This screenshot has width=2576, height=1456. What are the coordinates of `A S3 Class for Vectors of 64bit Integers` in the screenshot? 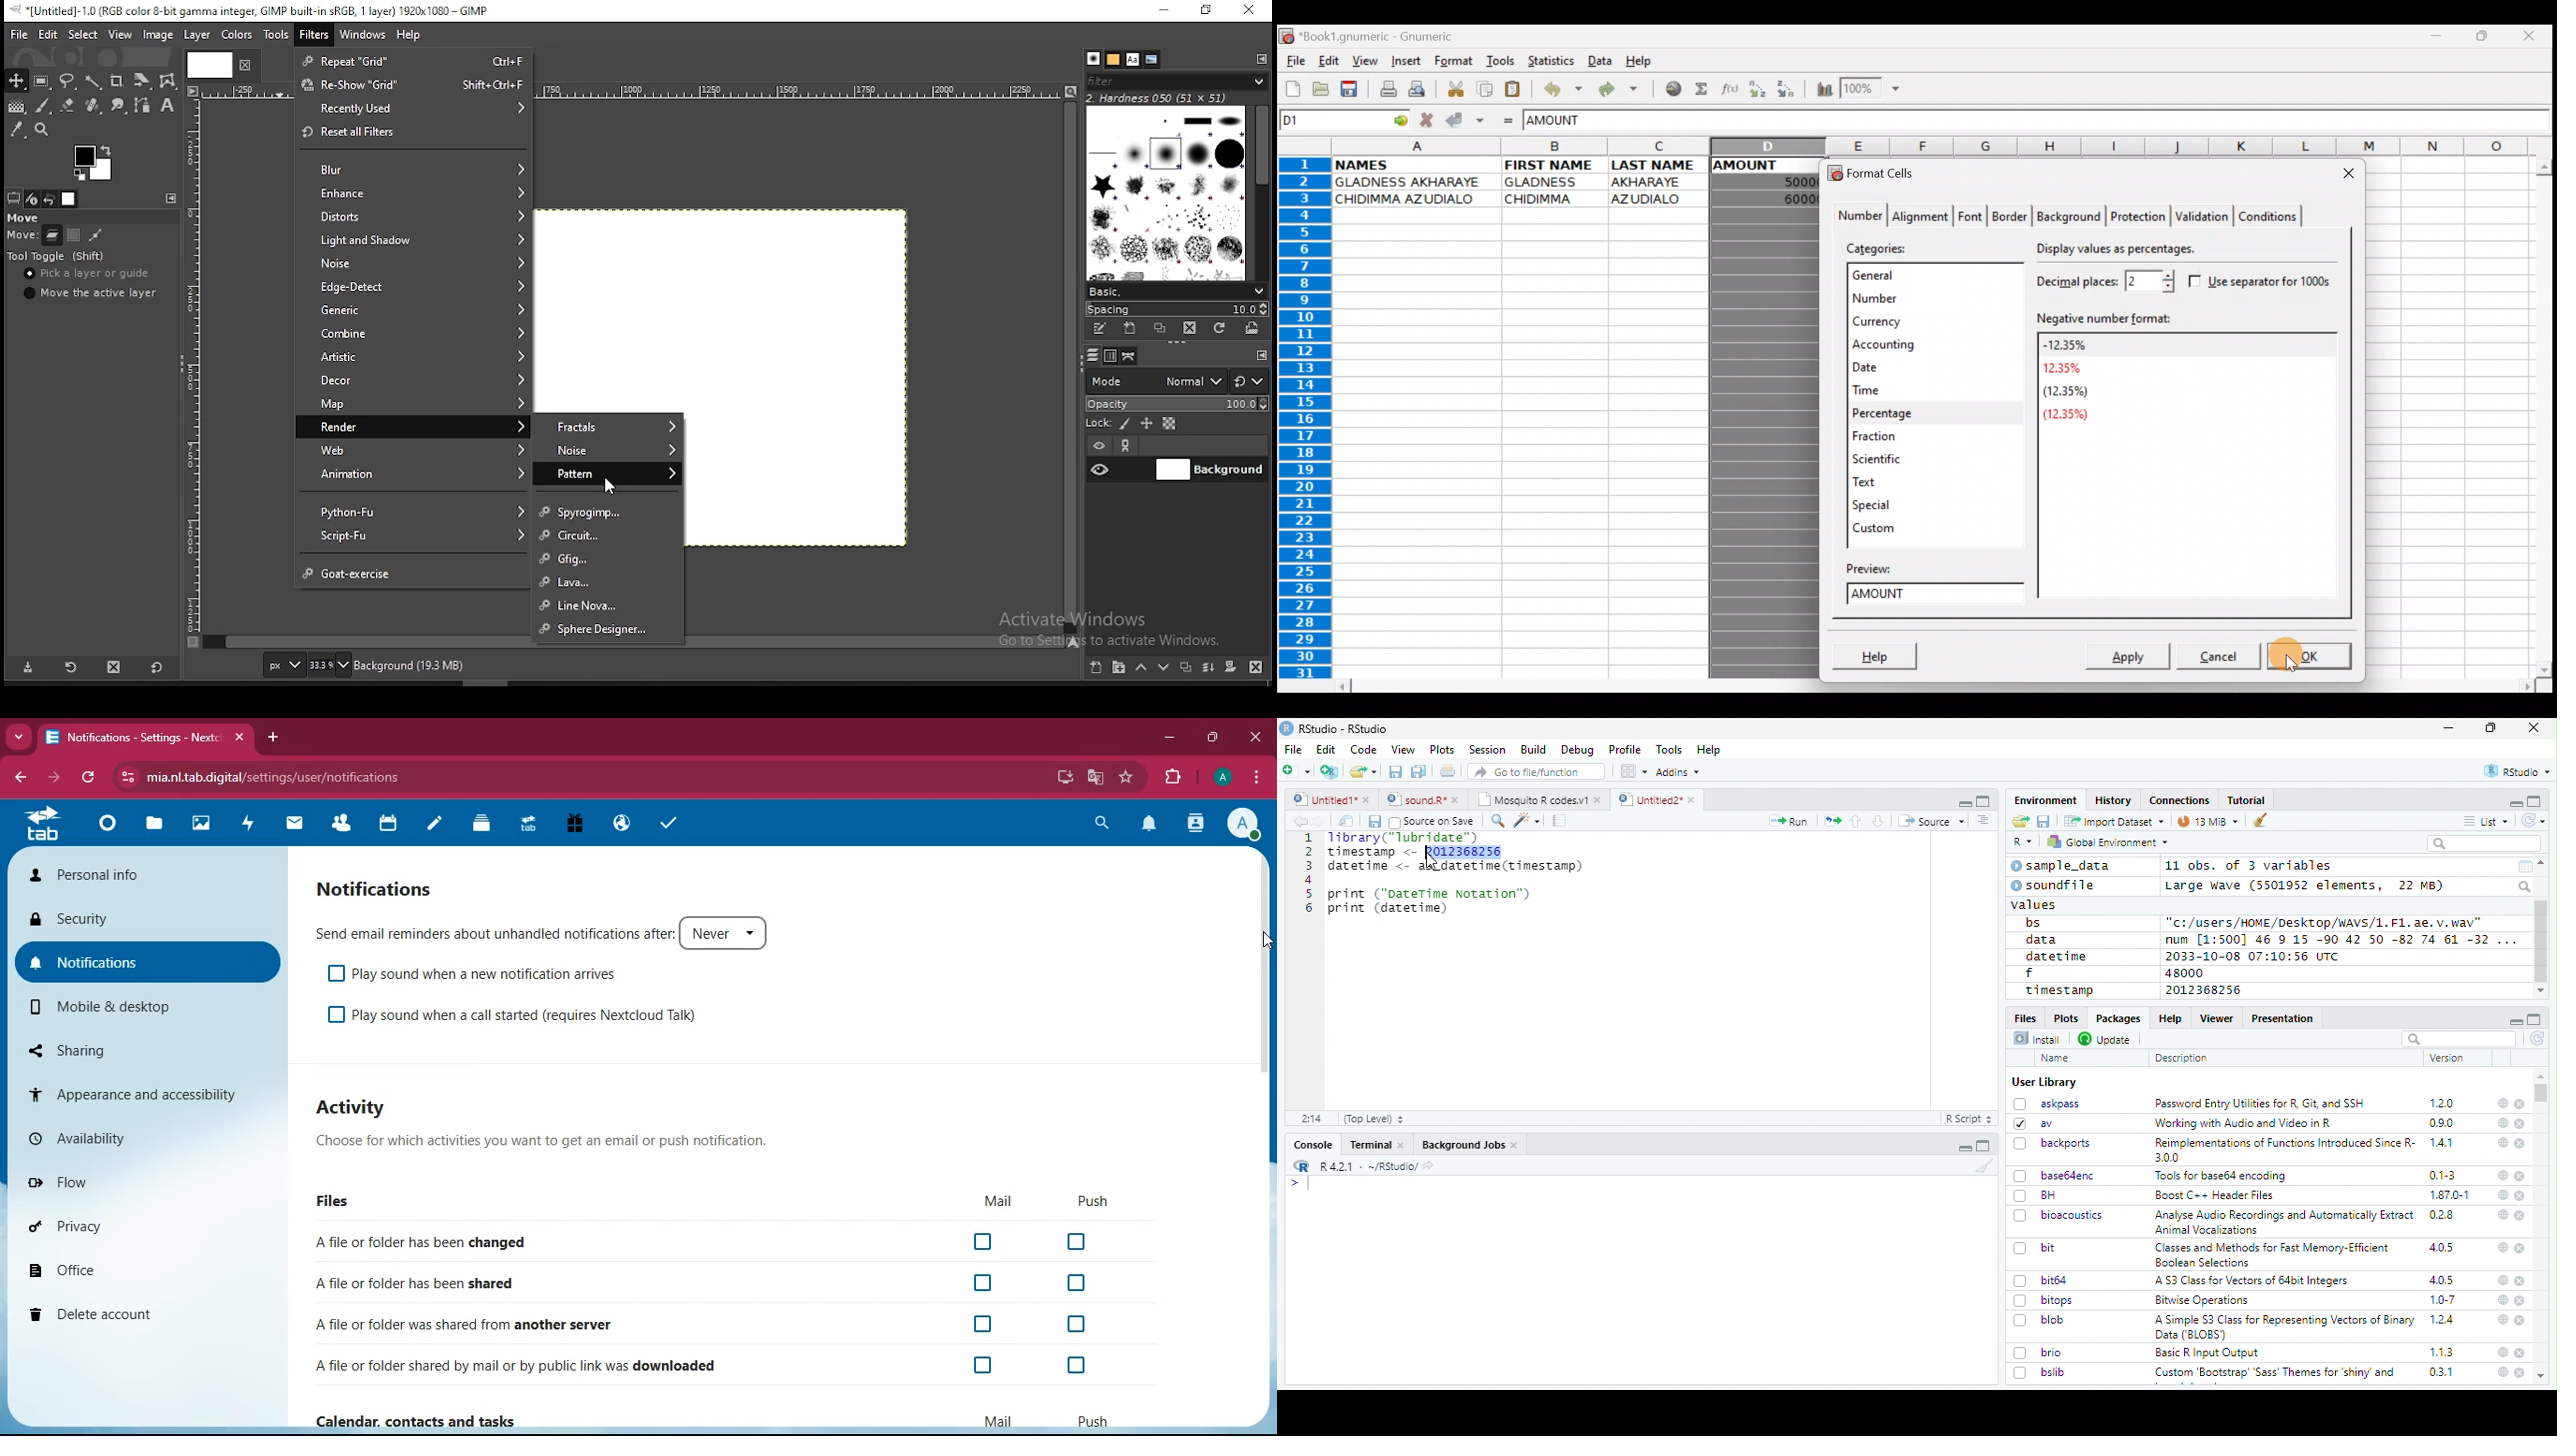 It's located at (2253, 1282).